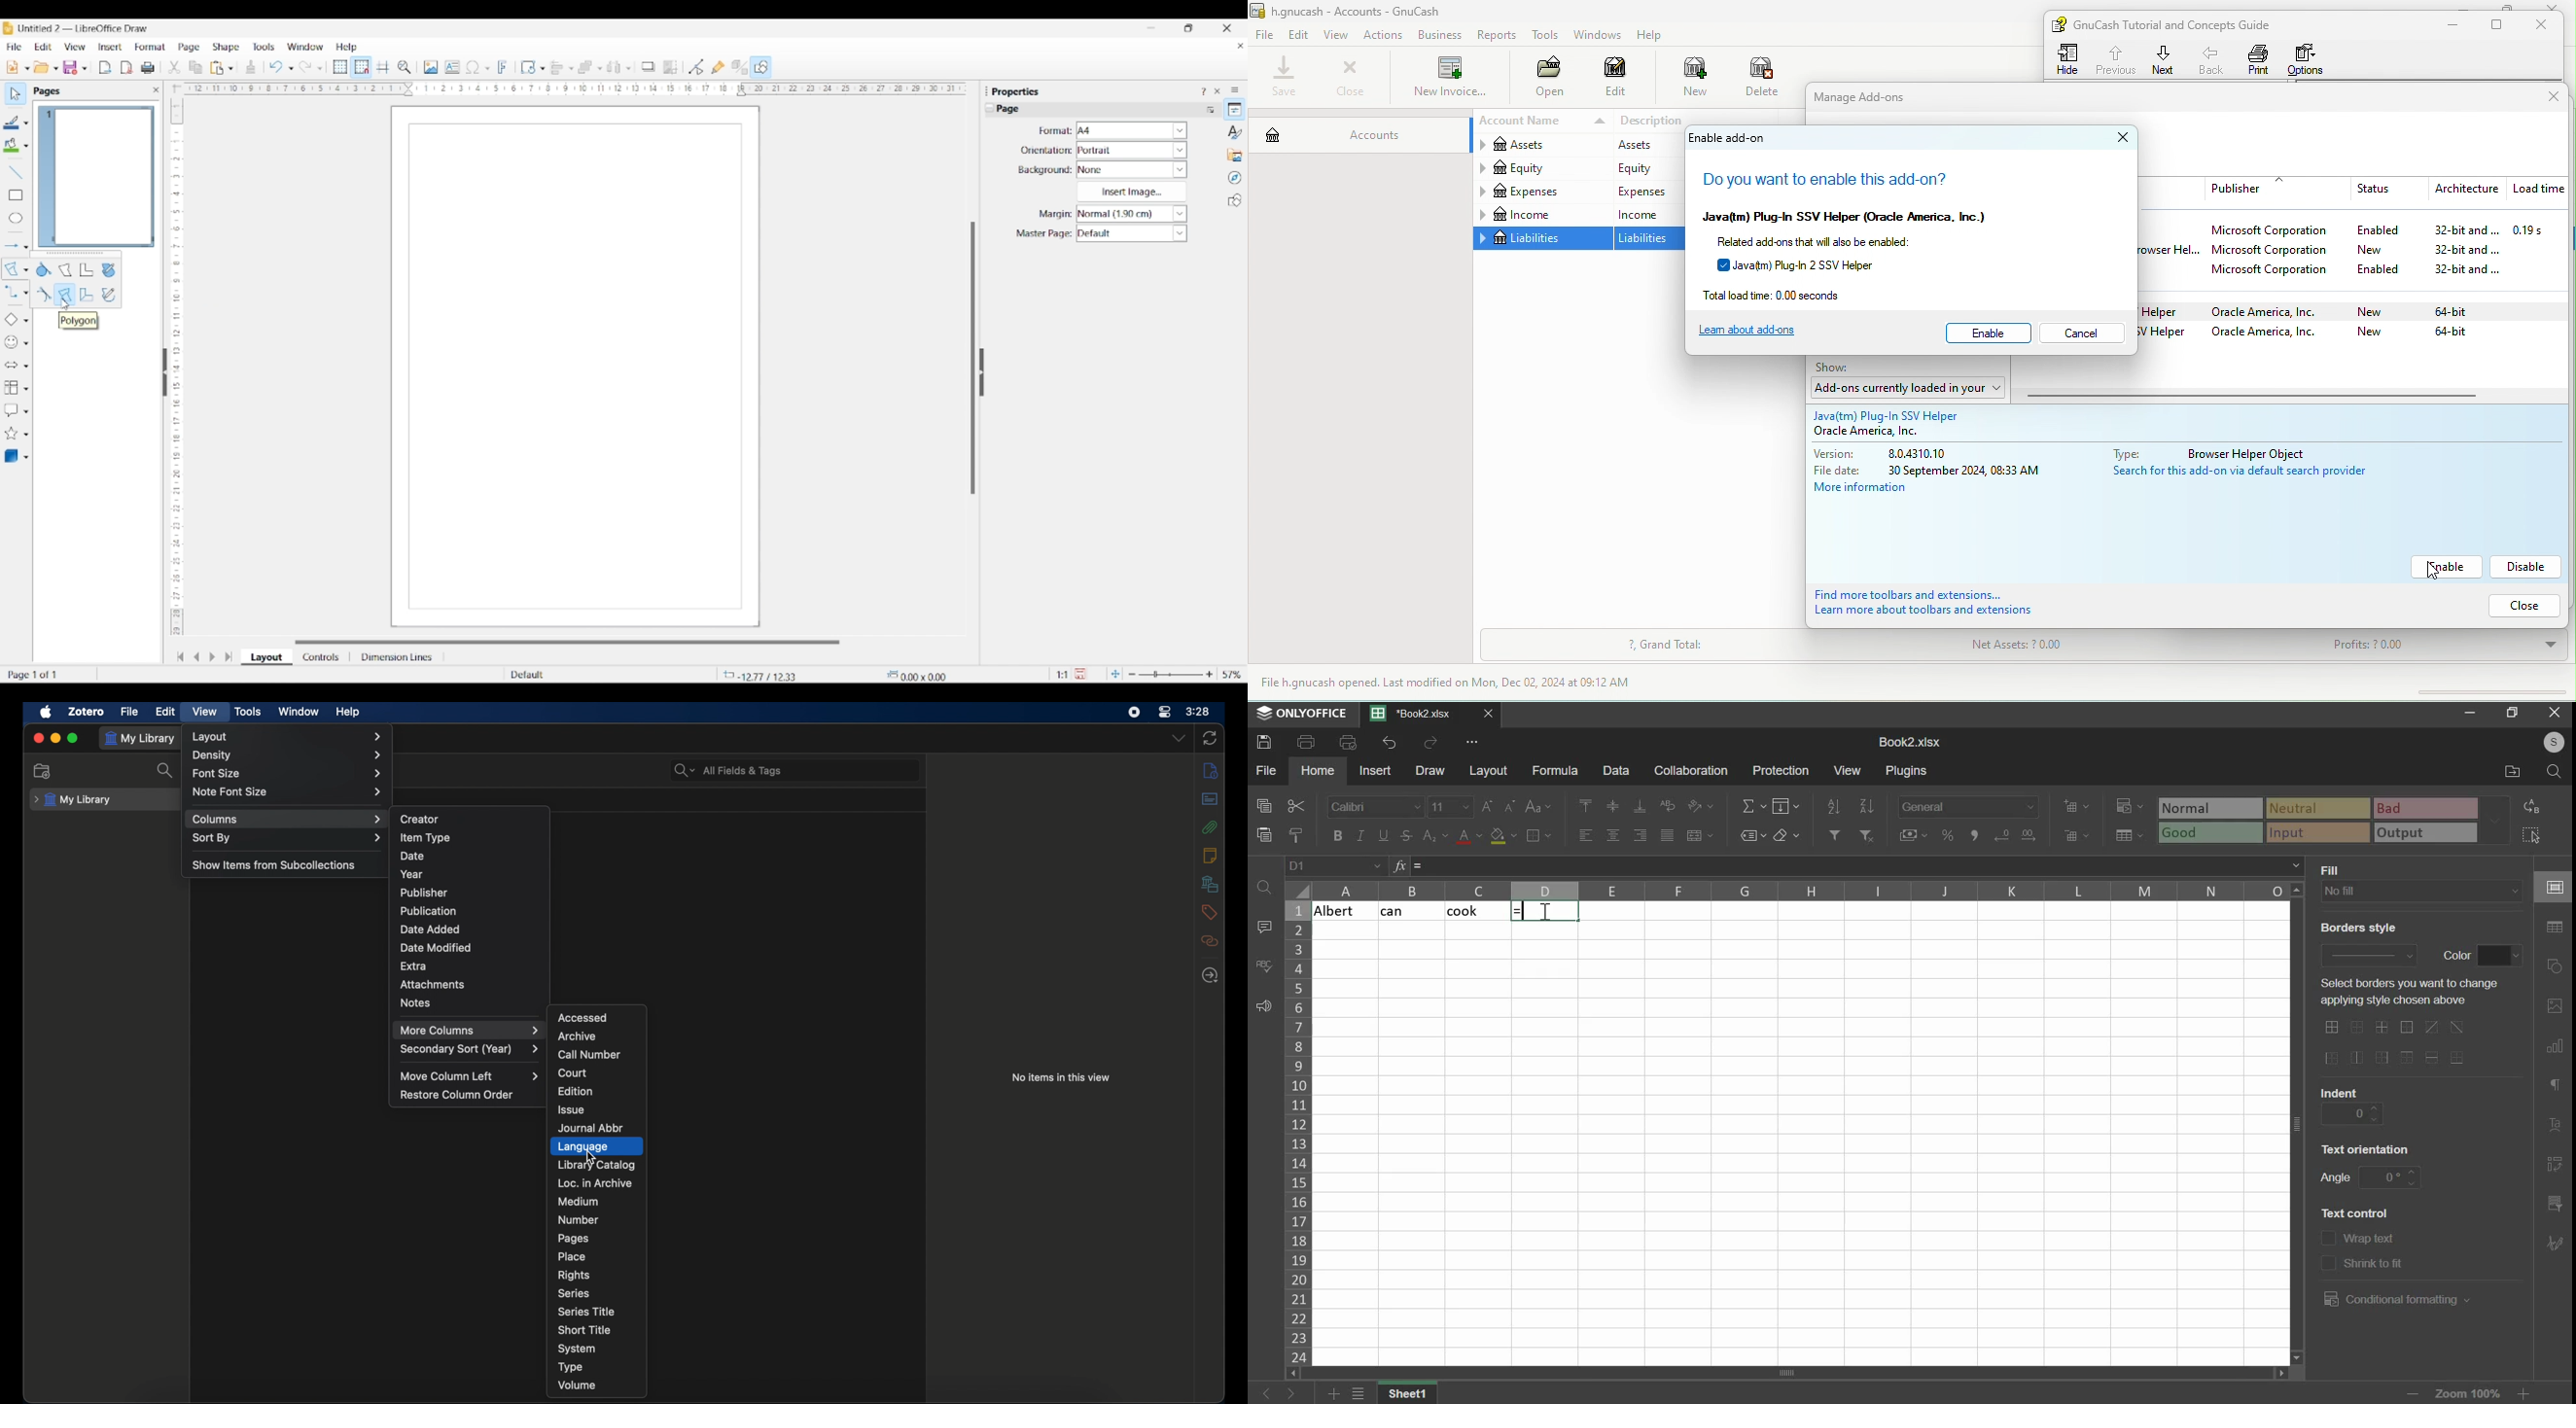 The image size is (2576, 1428). What do you see at coordinates (1132, 150) in the screenshot?
I see `Orientation options` at bounding box center [1132, 150].